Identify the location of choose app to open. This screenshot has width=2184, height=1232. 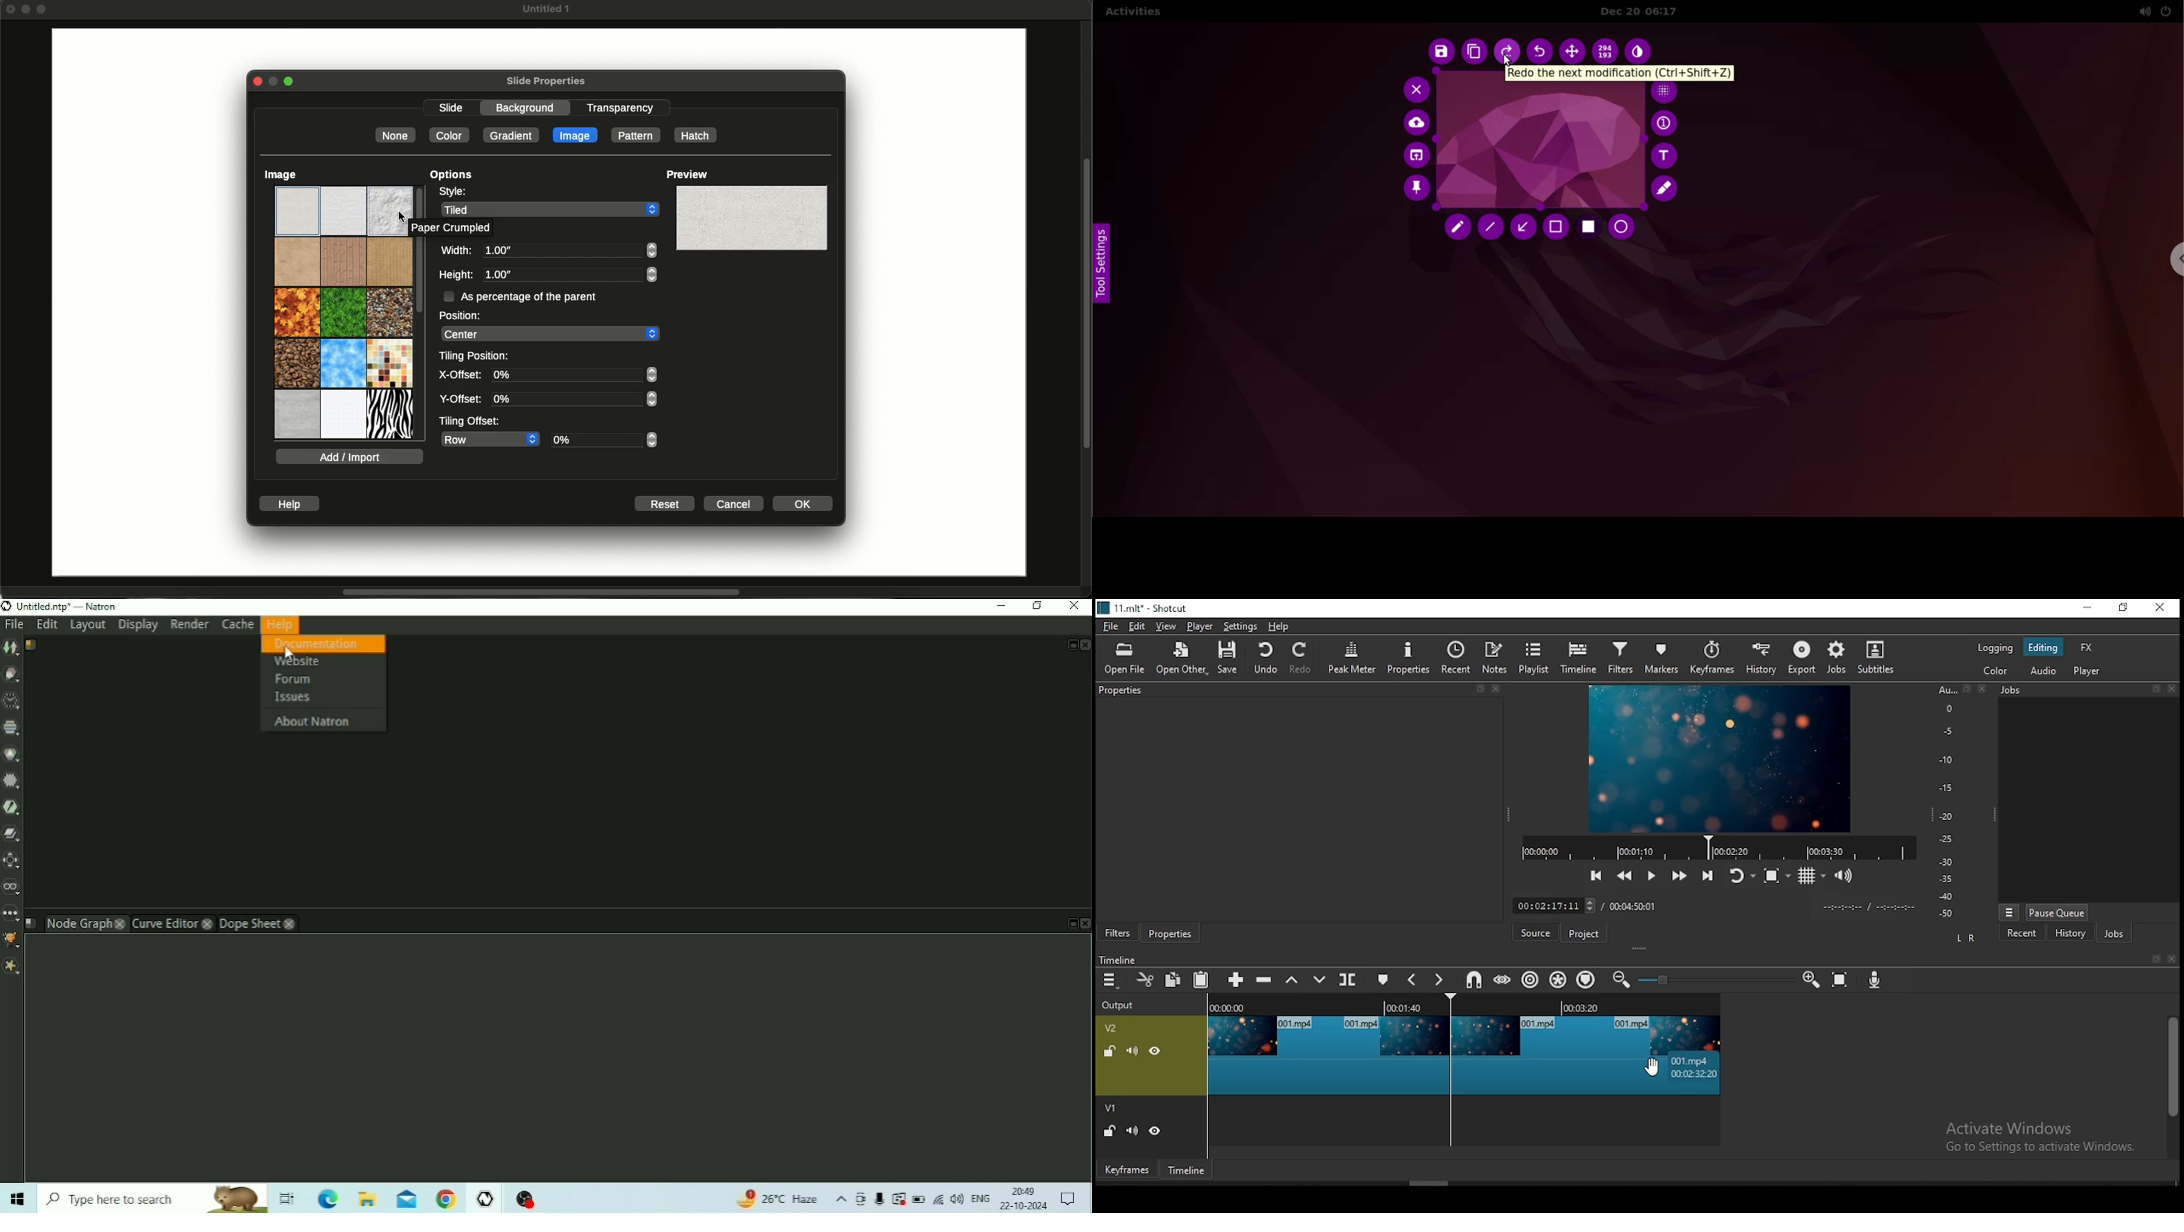
(1415, 156).